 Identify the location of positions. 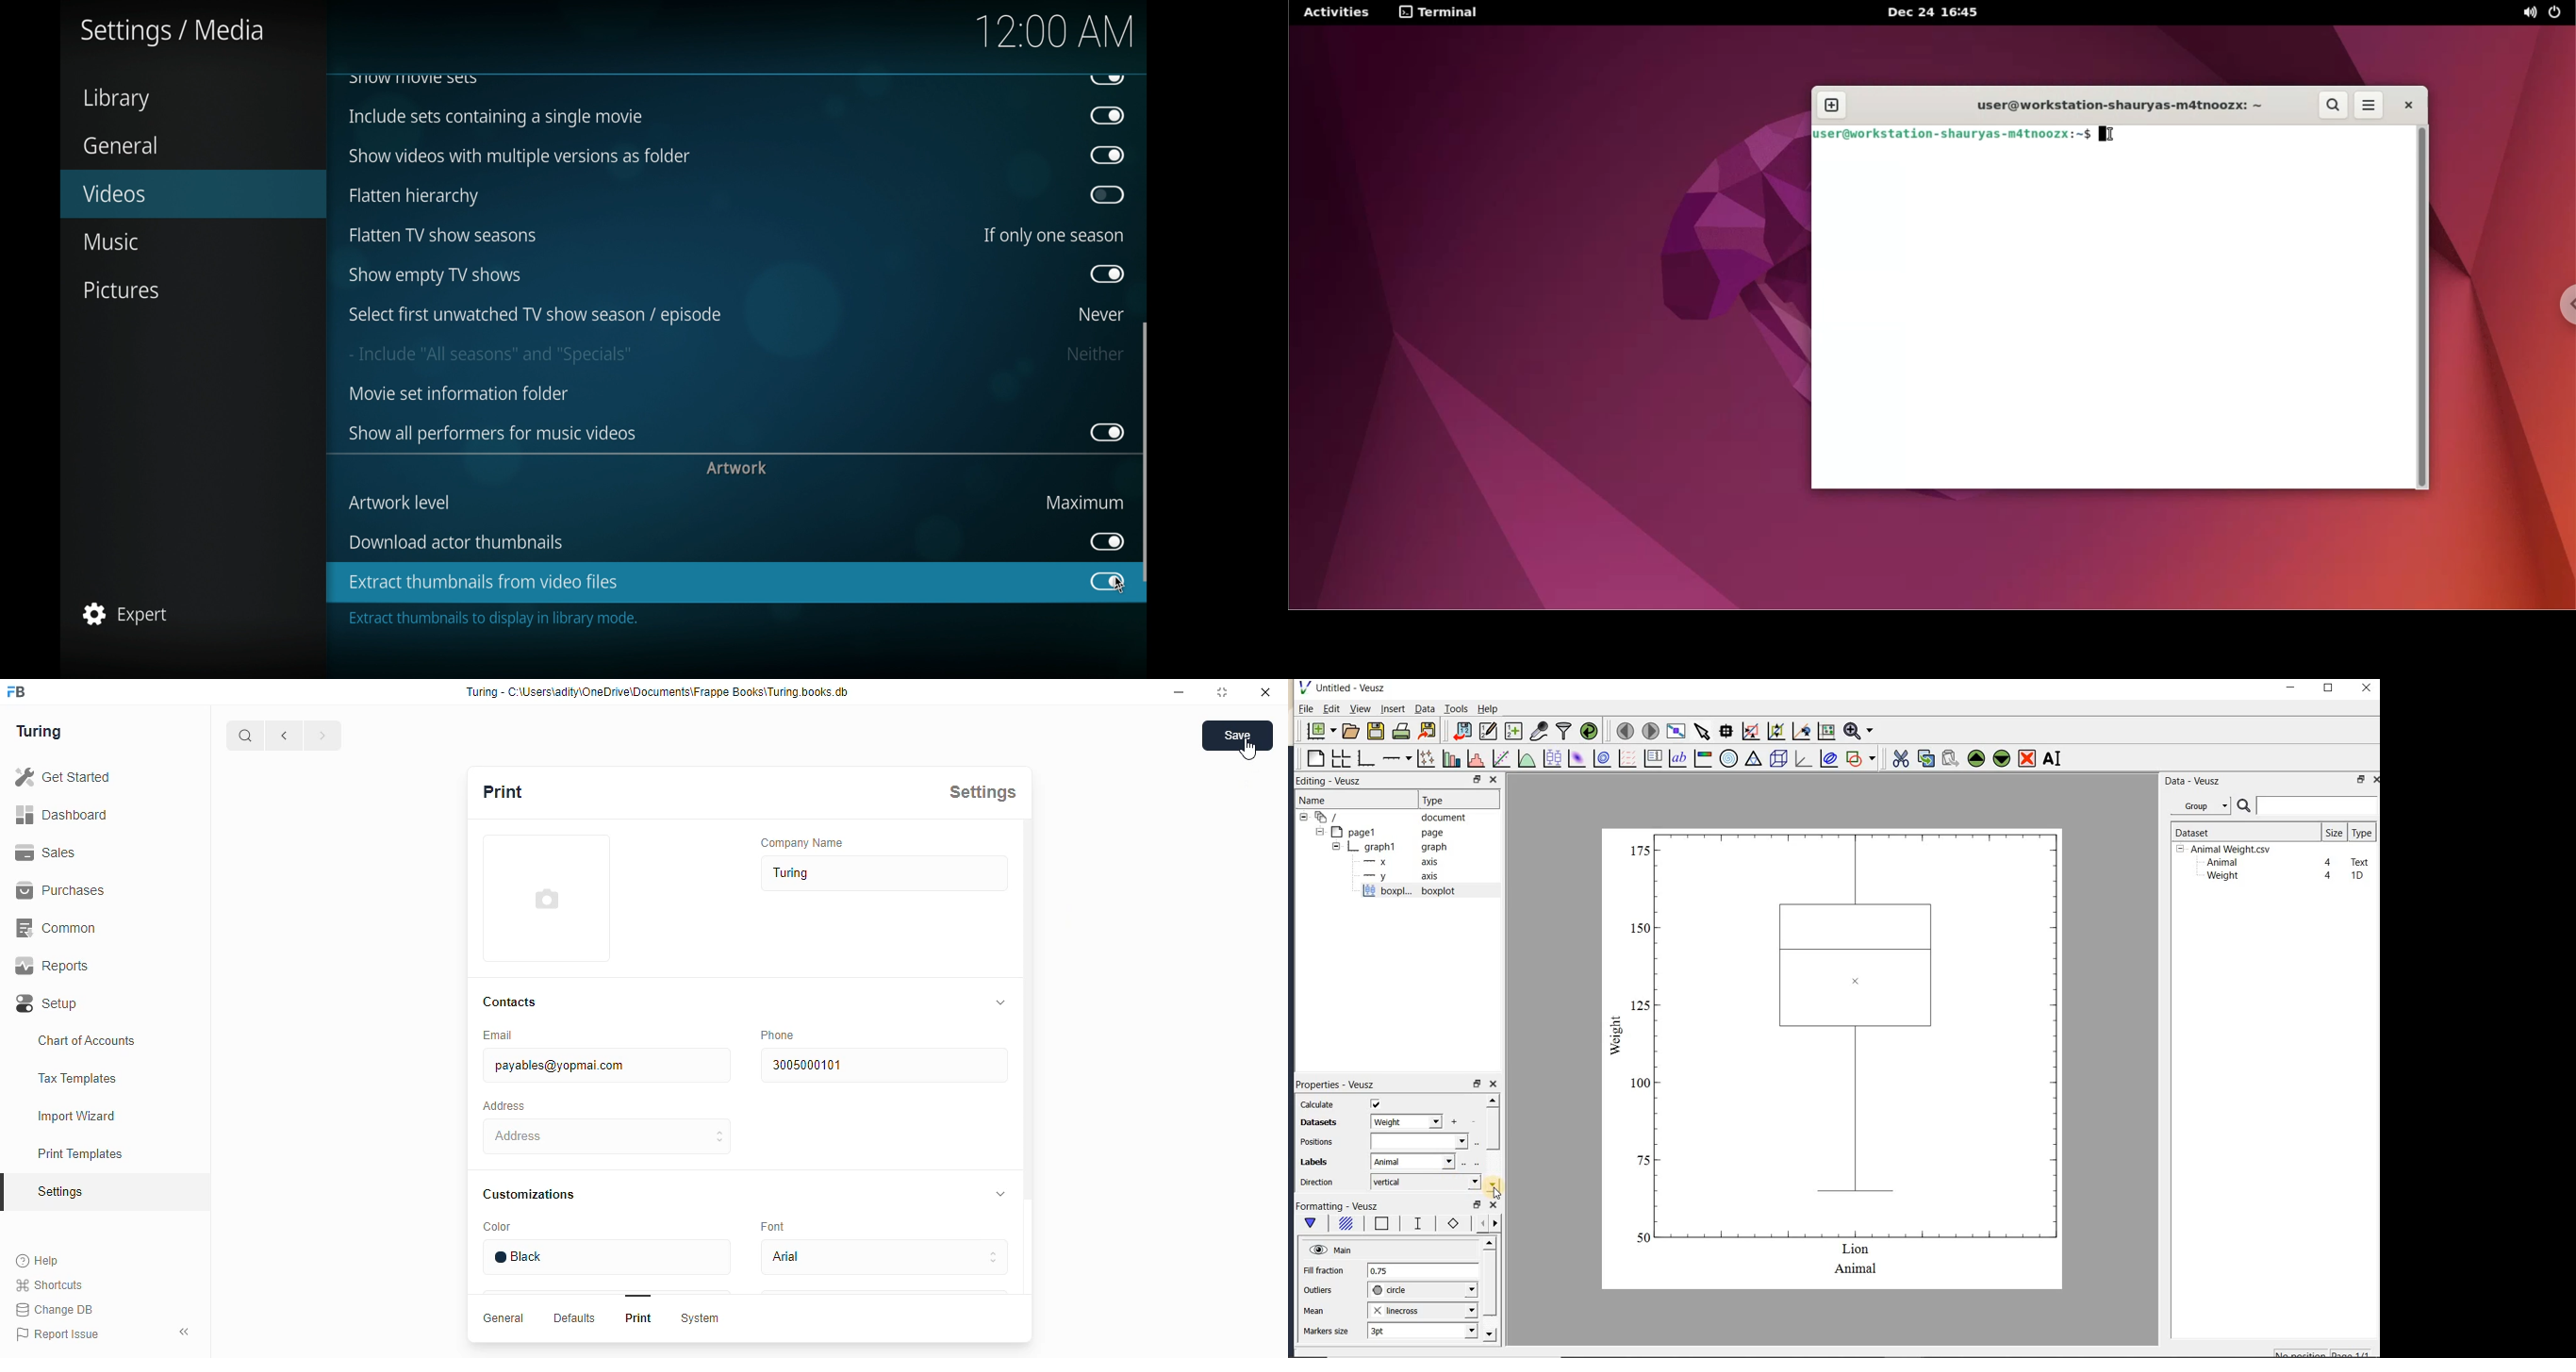
(1316, 1143).